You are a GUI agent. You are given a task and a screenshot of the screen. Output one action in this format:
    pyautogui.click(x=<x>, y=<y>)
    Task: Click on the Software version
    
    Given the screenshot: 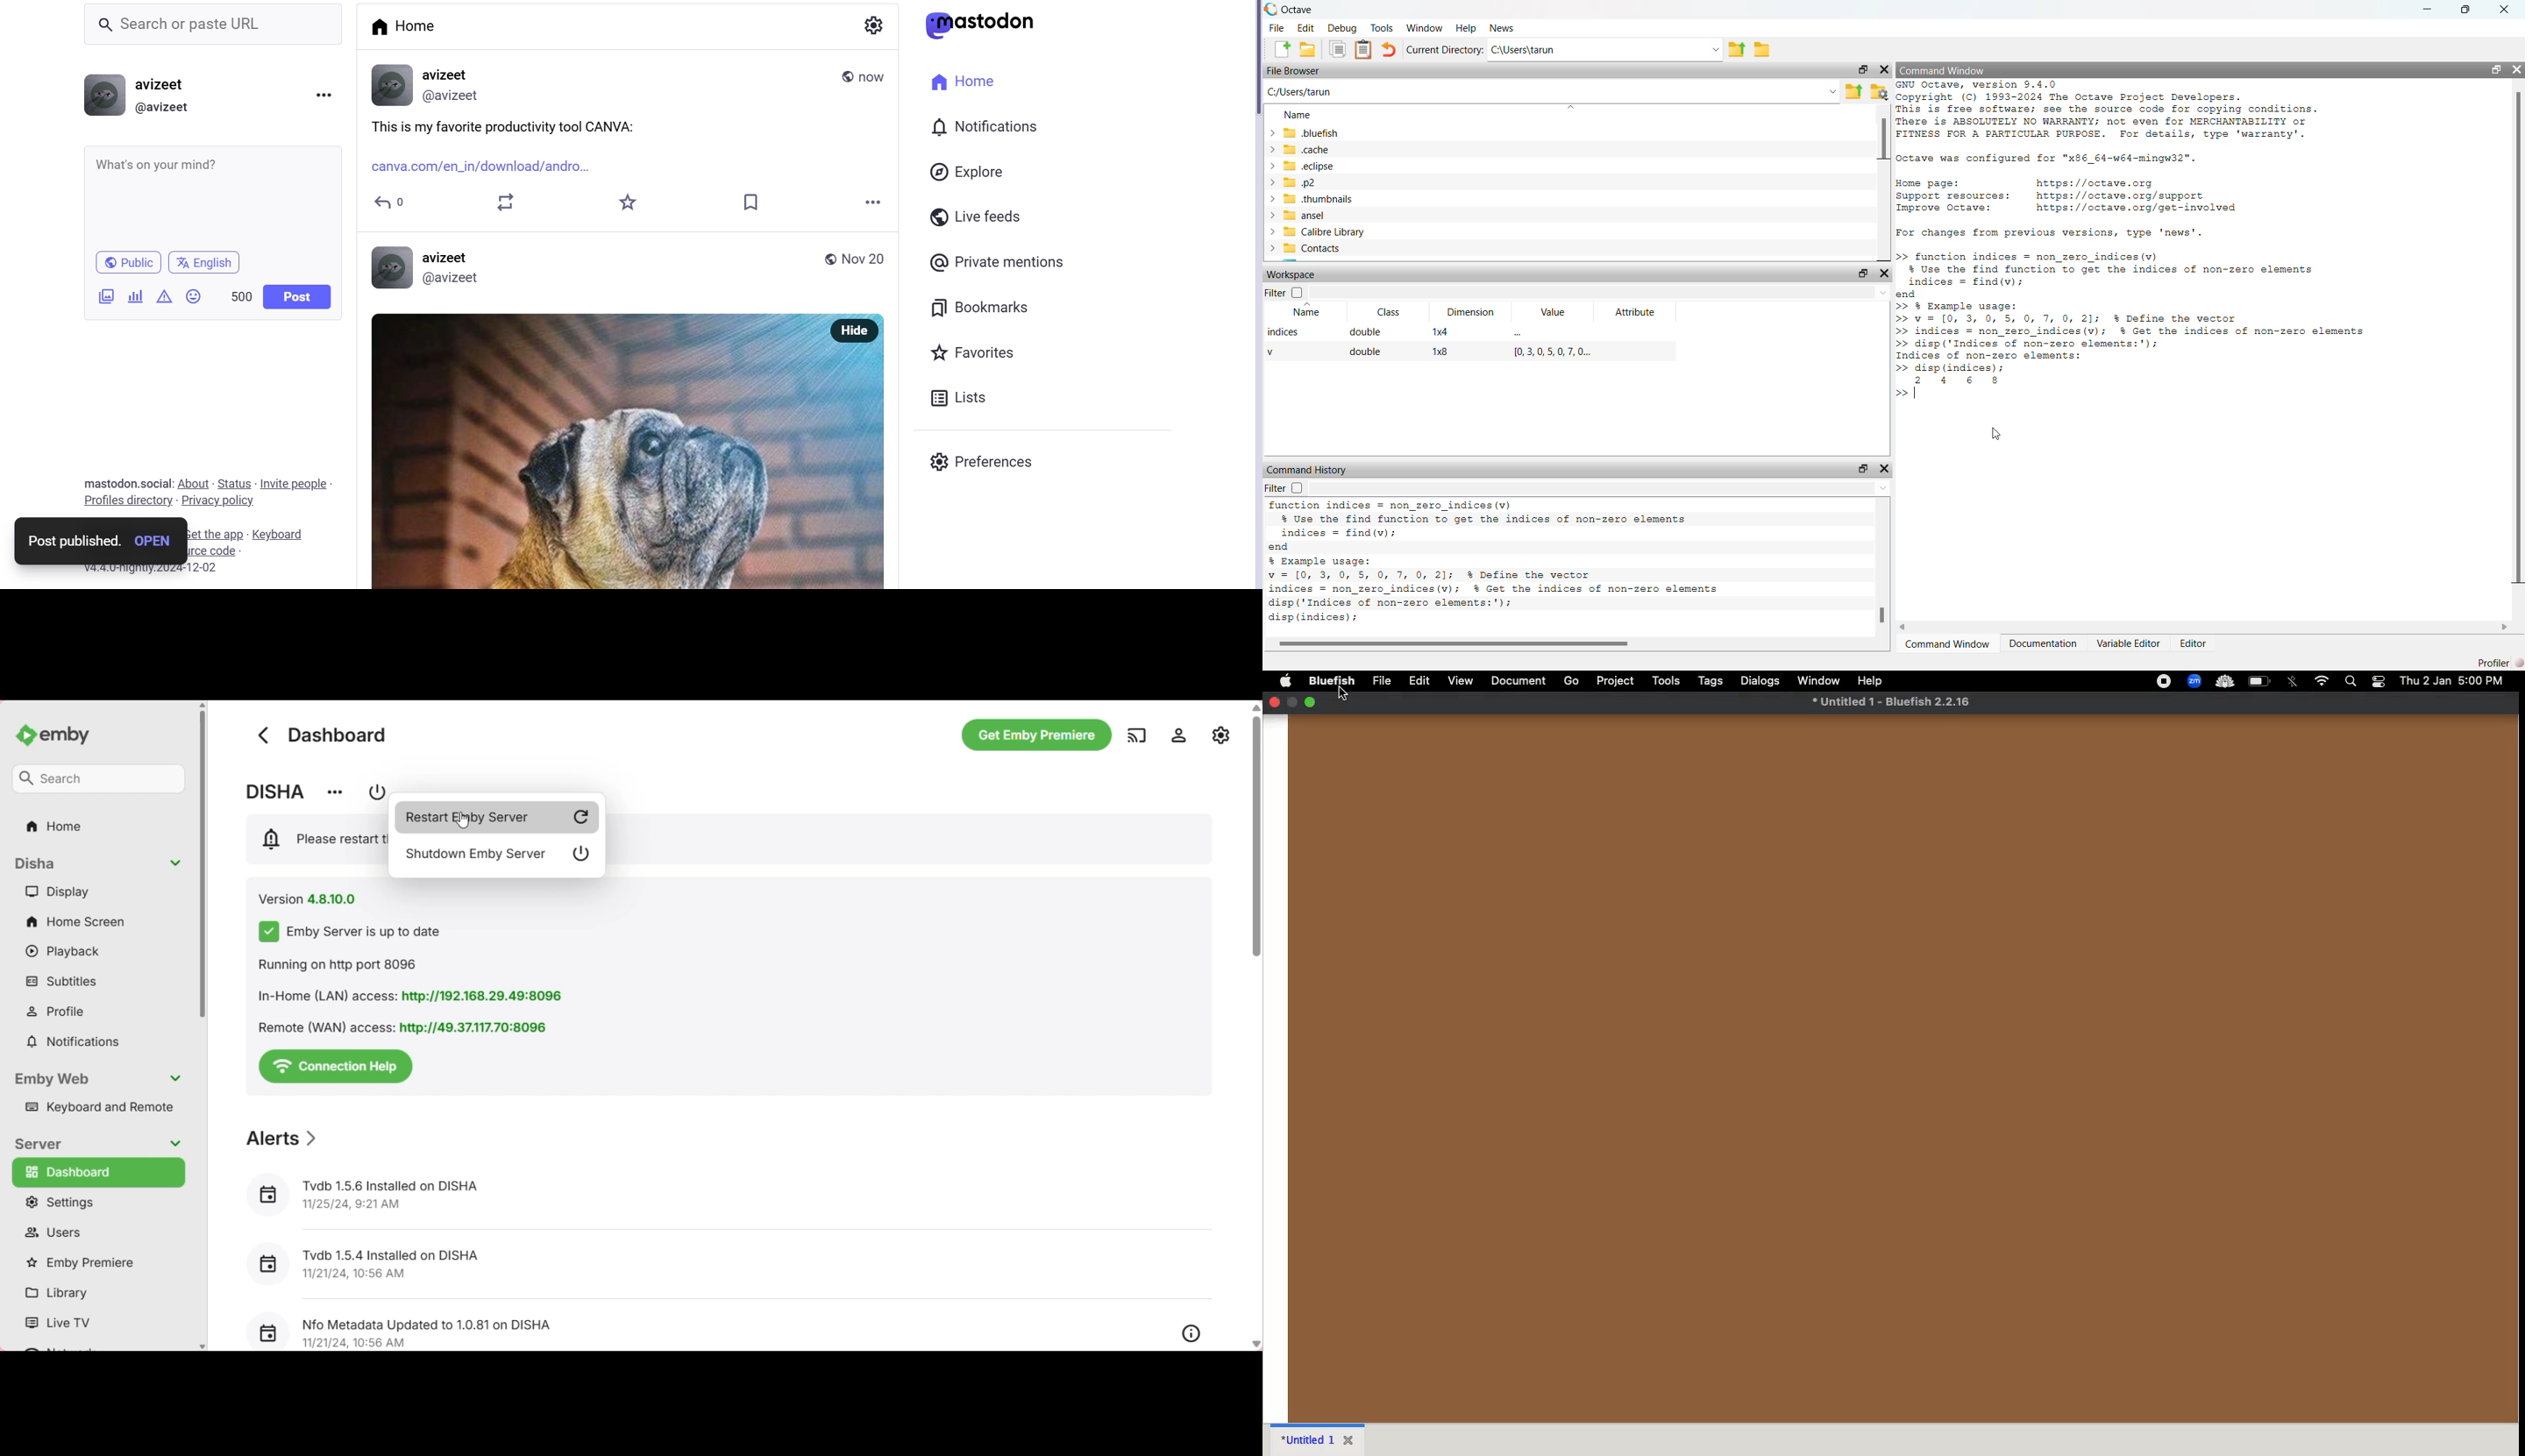 What is the action you would take?
    pyautogui.click(x=308, y=899)
    